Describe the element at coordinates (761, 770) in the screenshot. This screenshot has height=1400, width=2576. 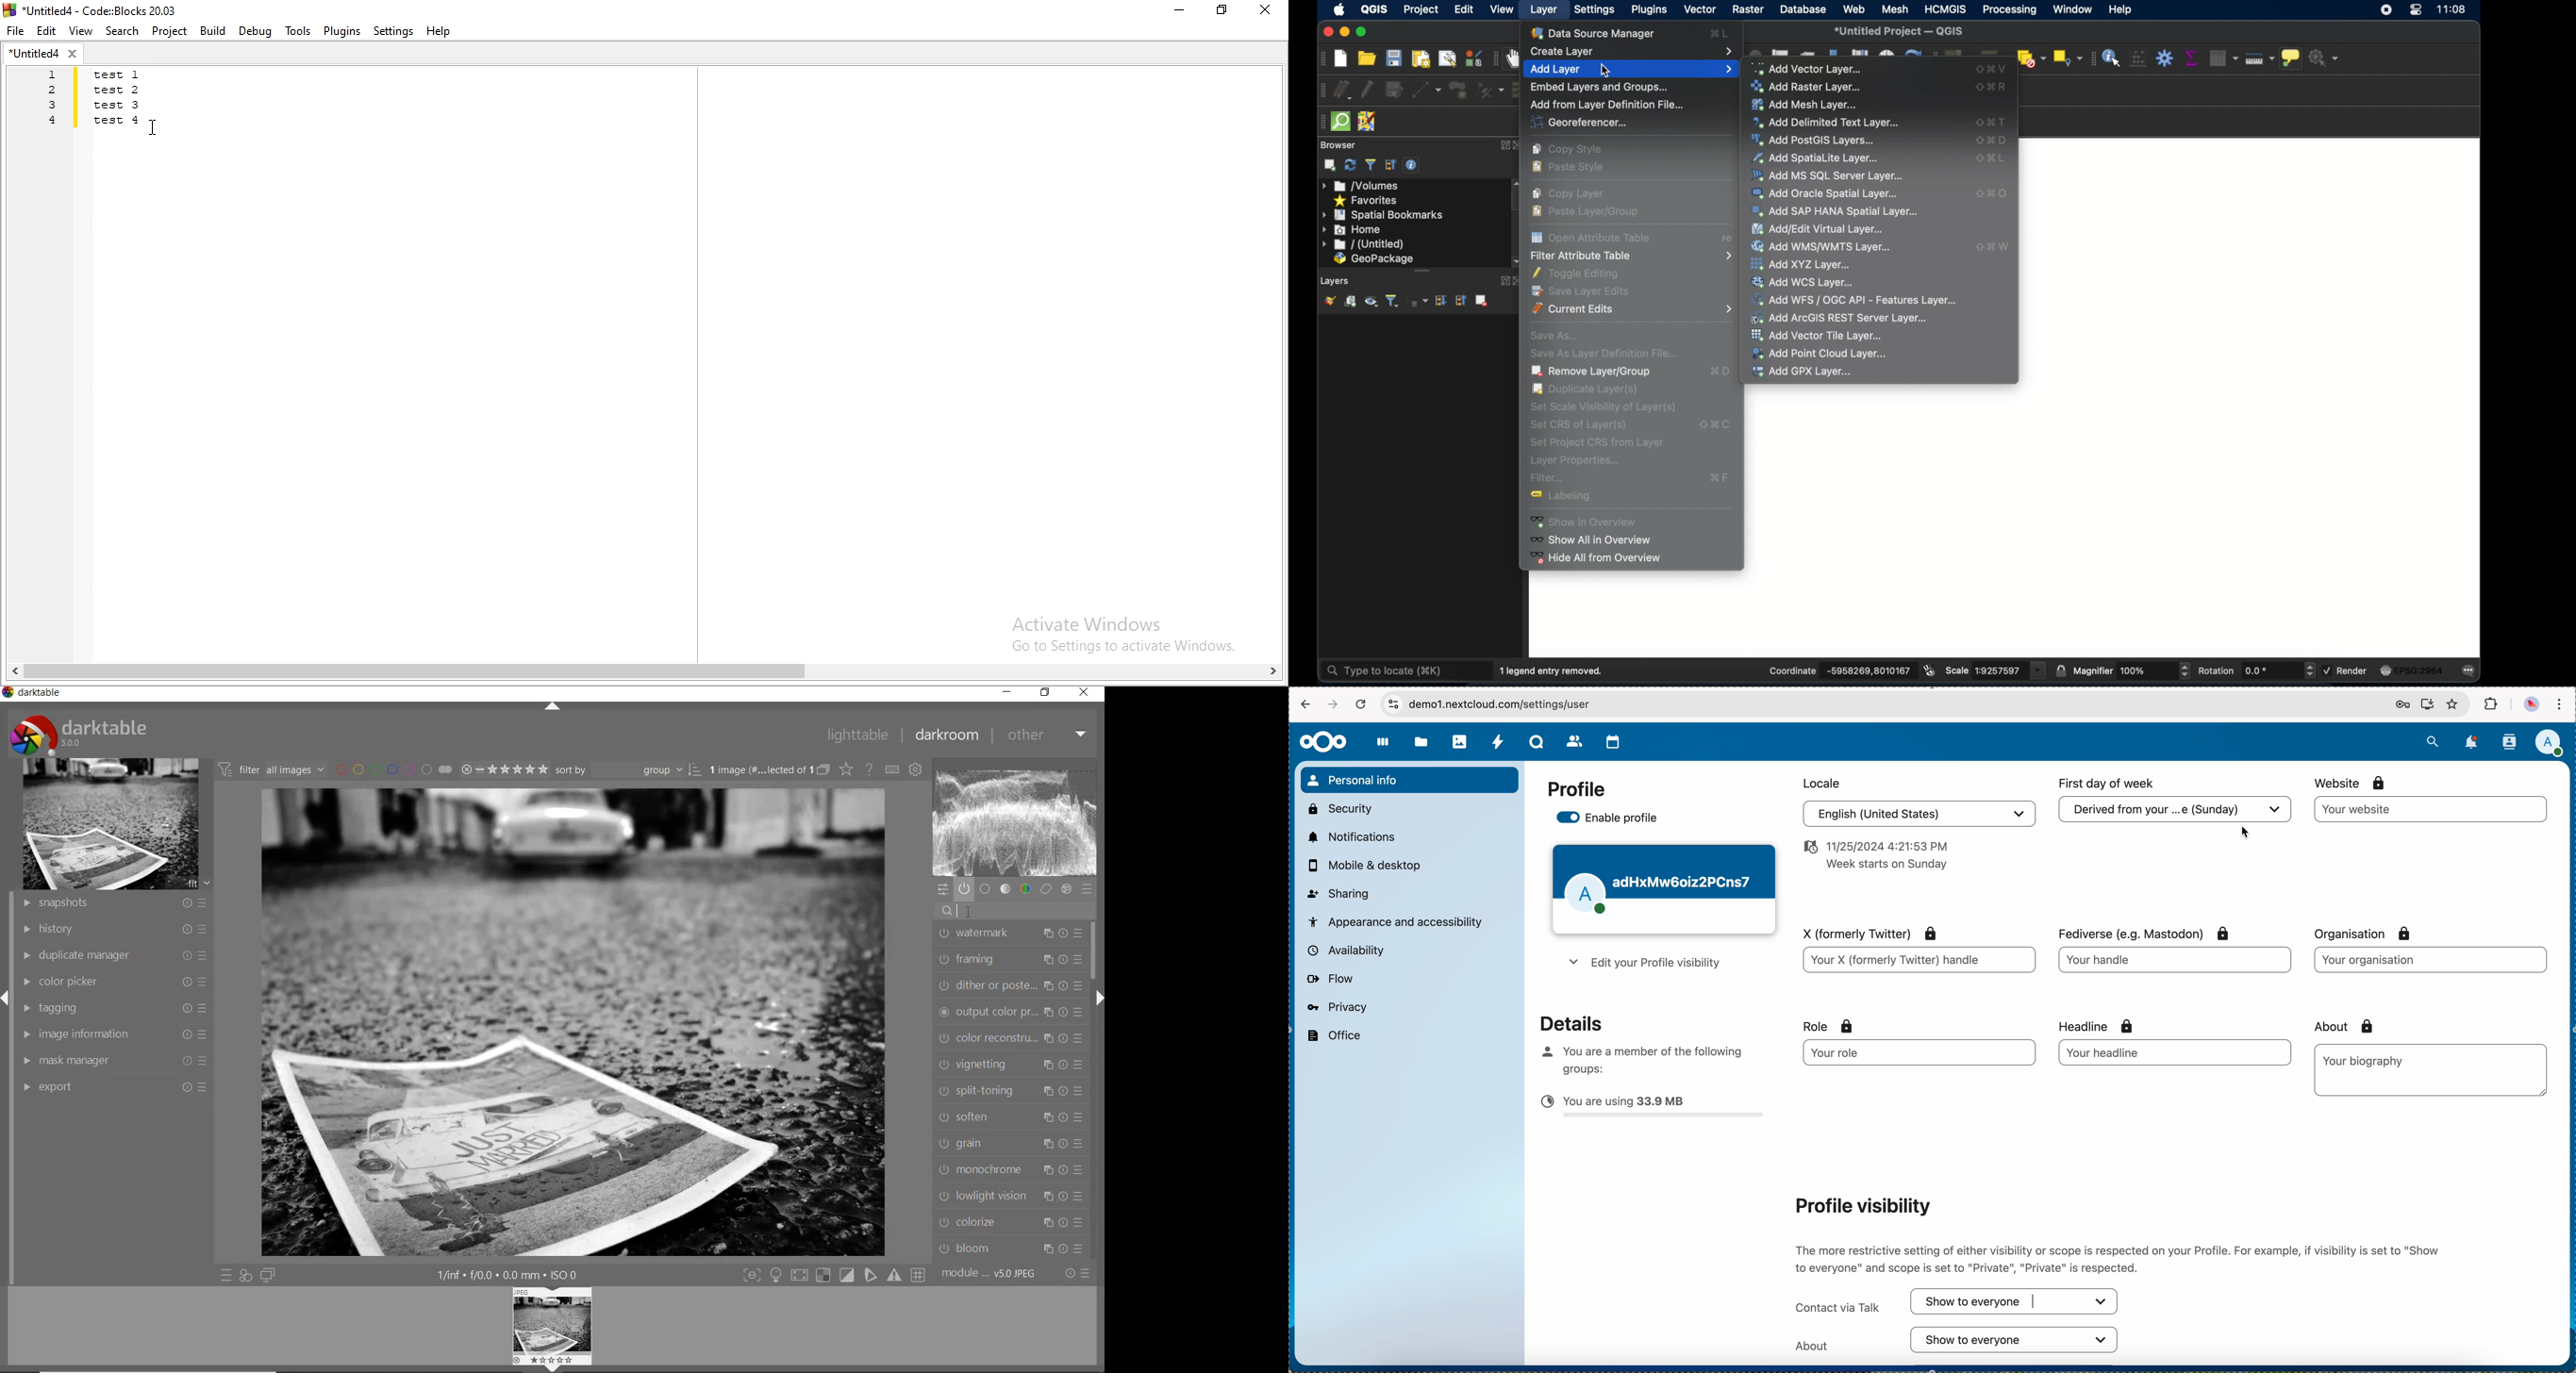
I see `selected images` at that location.